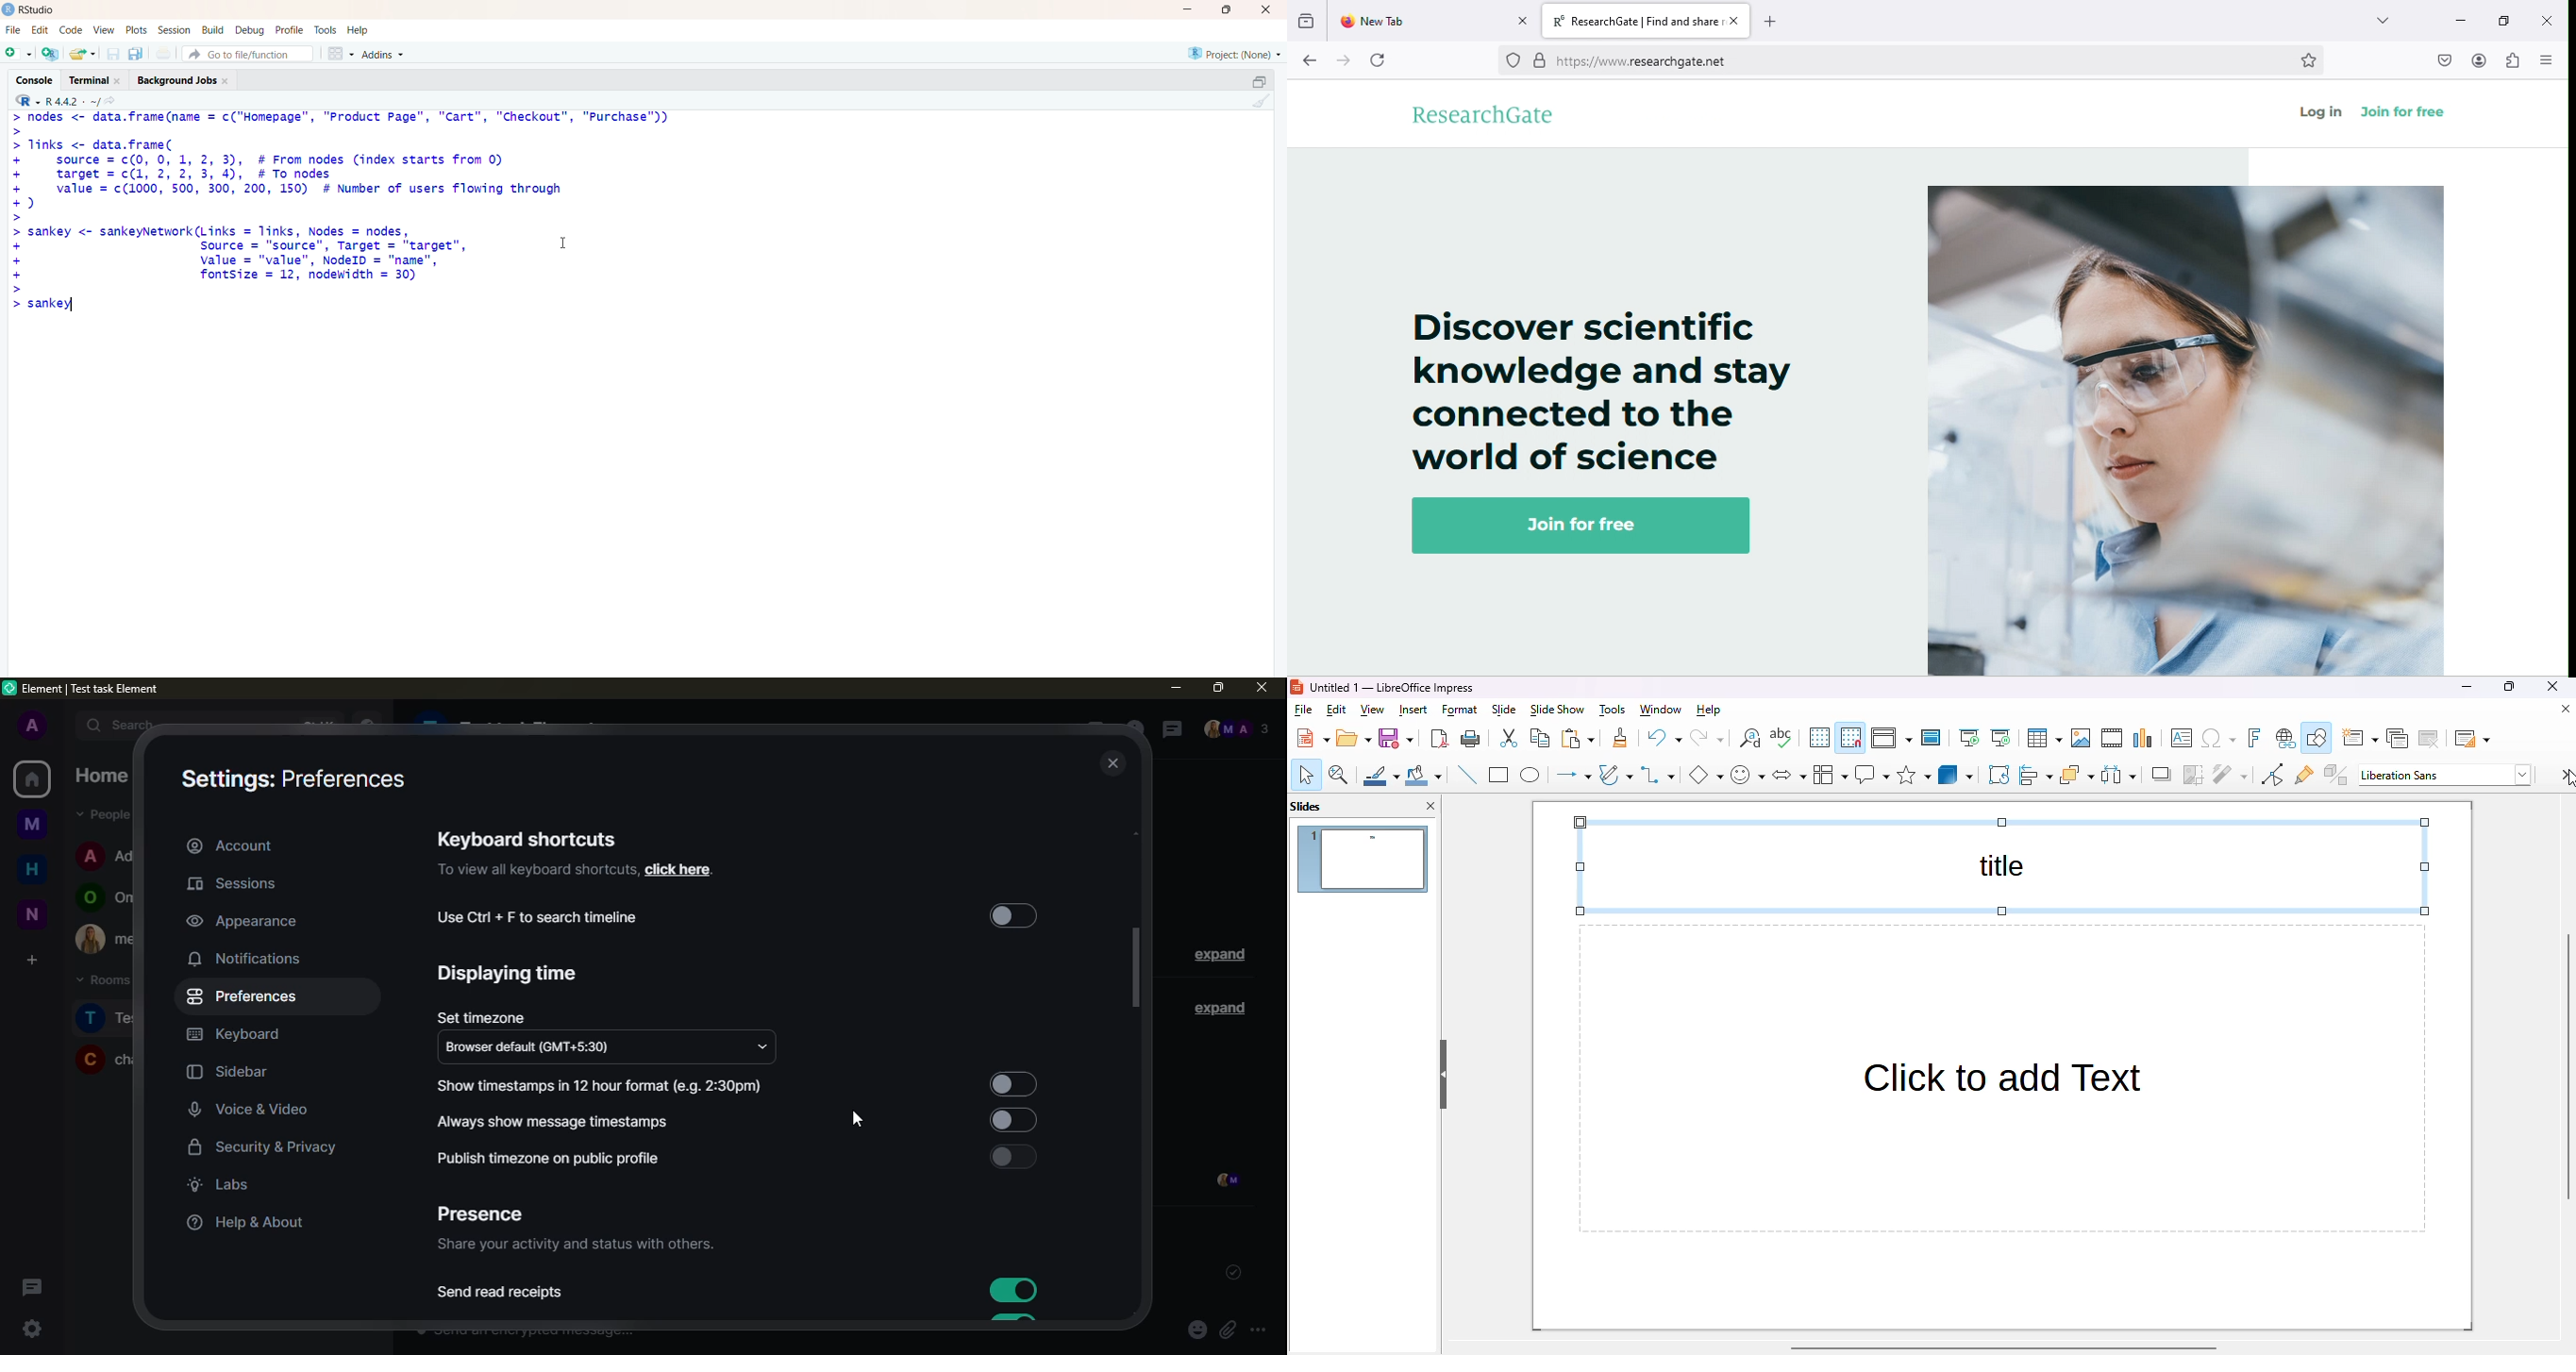 The image size is (2576, 1372). I want to click on presence, so click(479, 1215).